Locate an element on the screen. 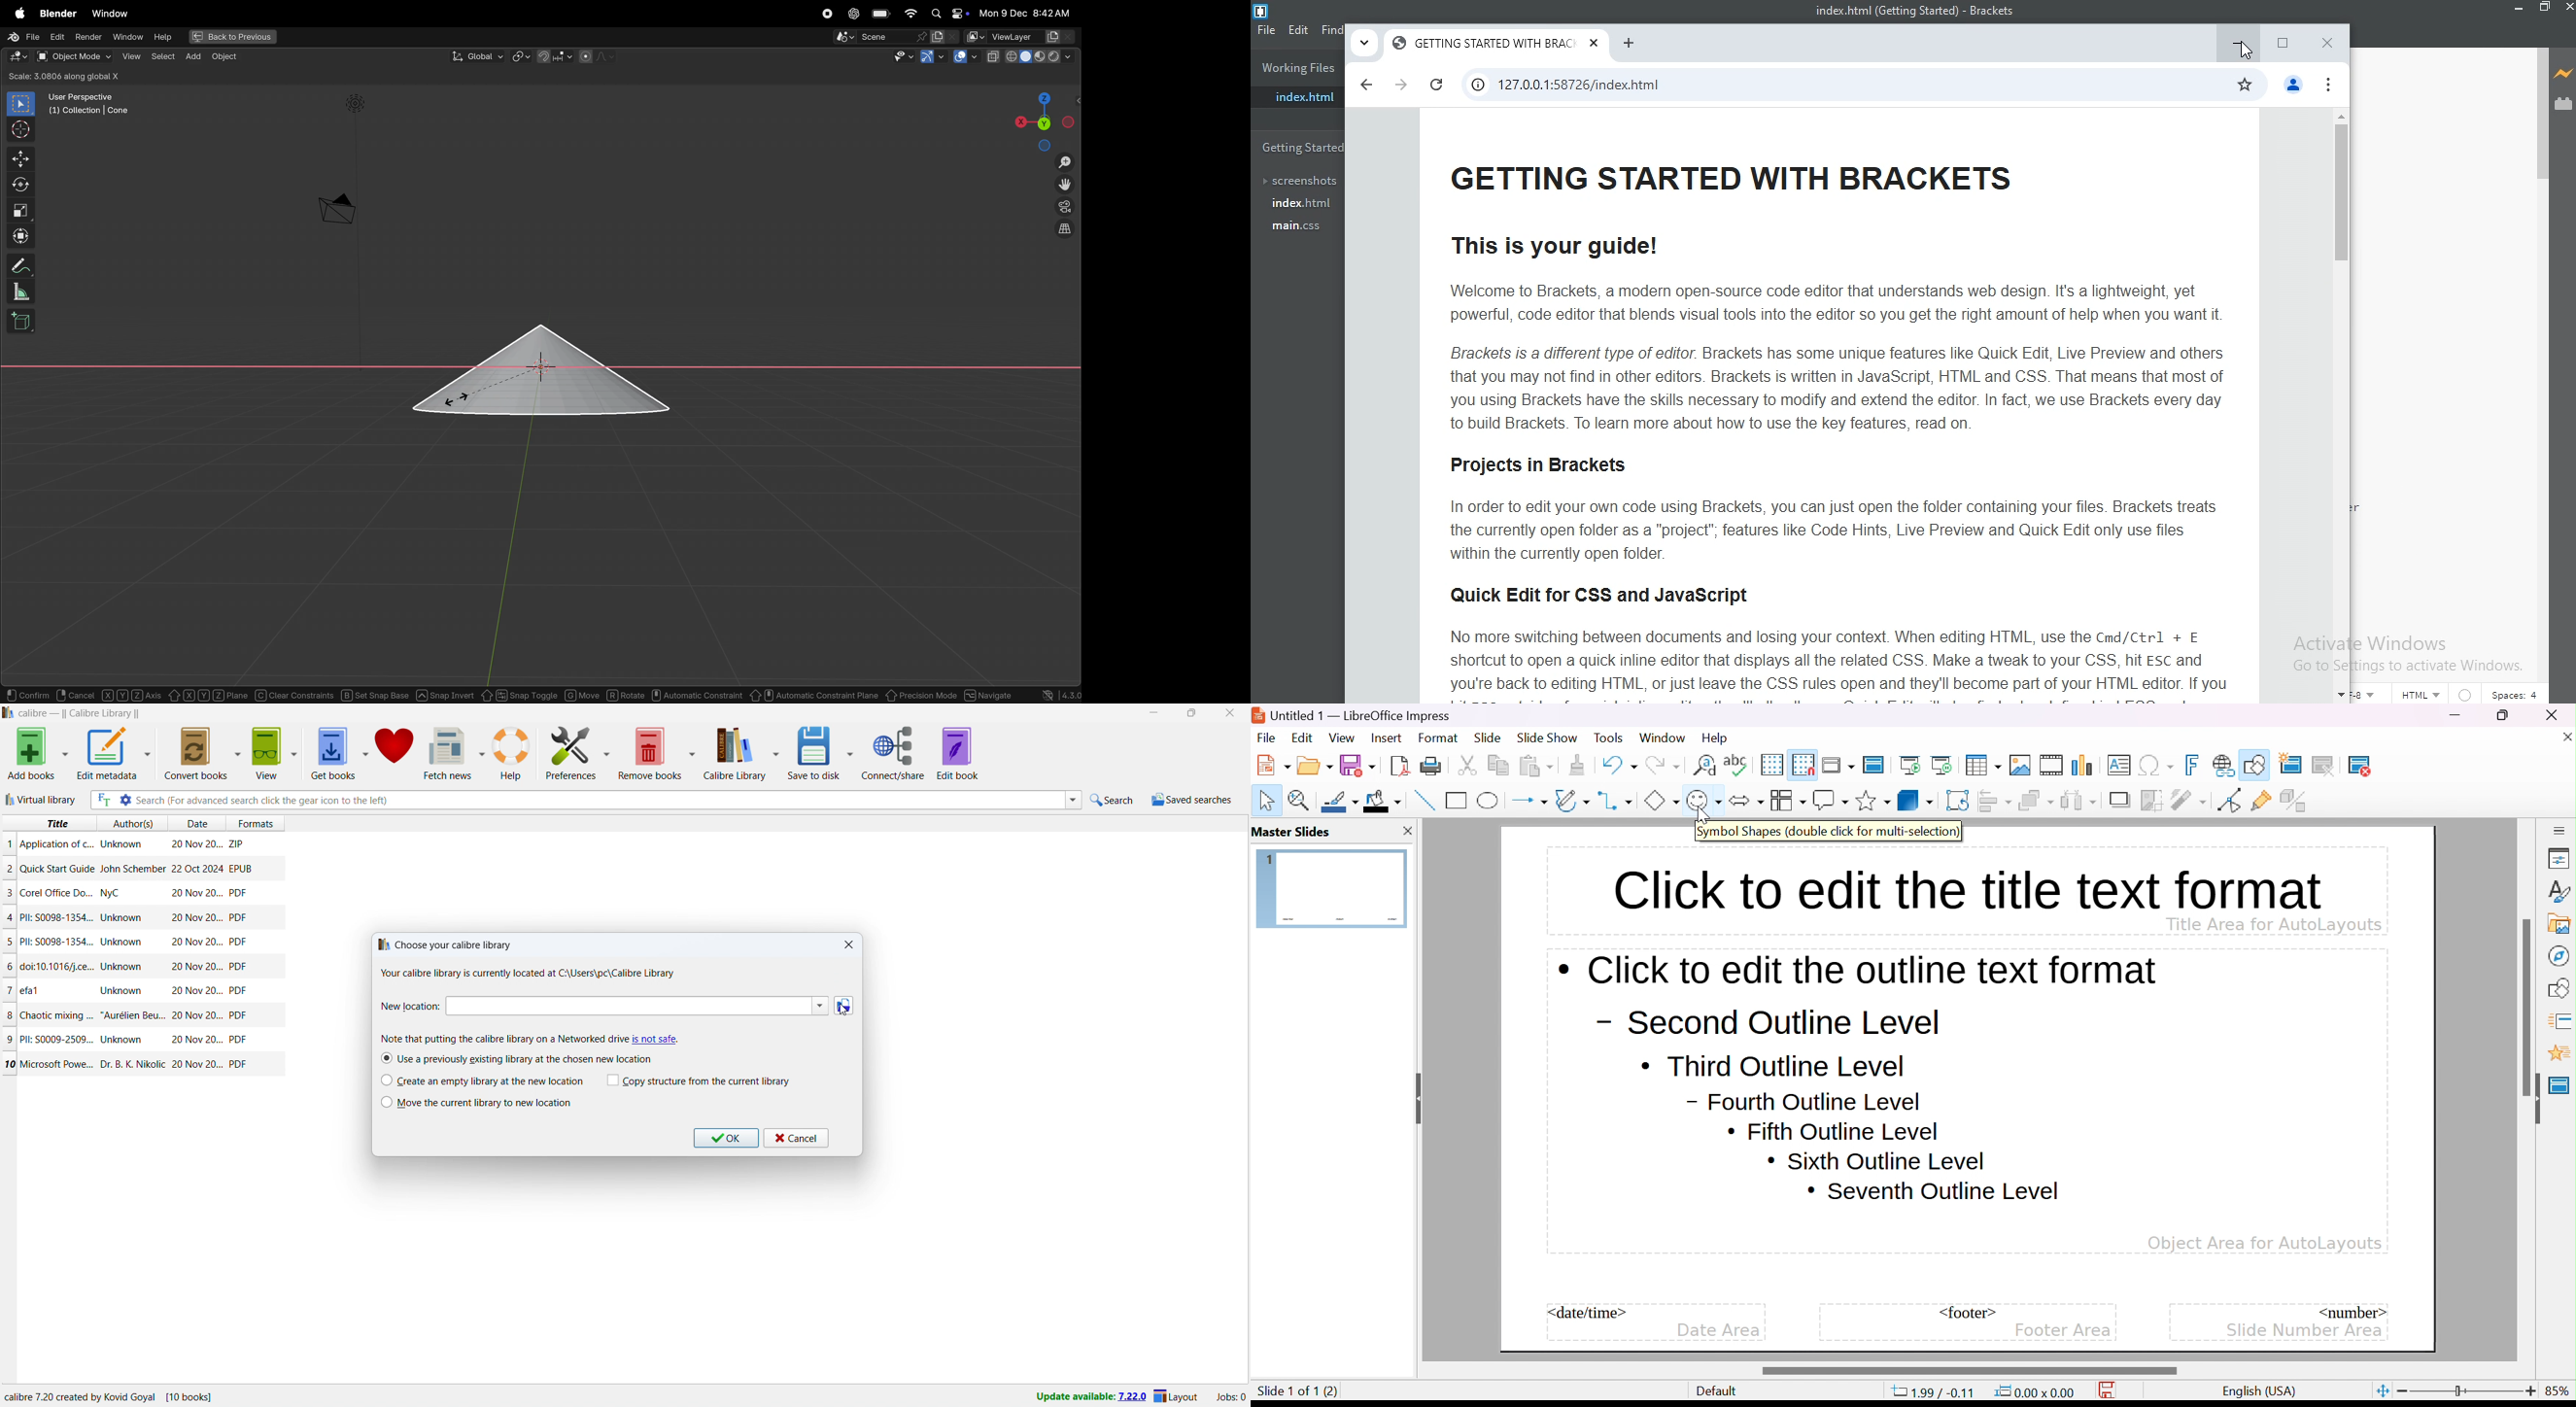 This screenshot has height=1428, width=2576. open is located at coordinates (1316, 764).